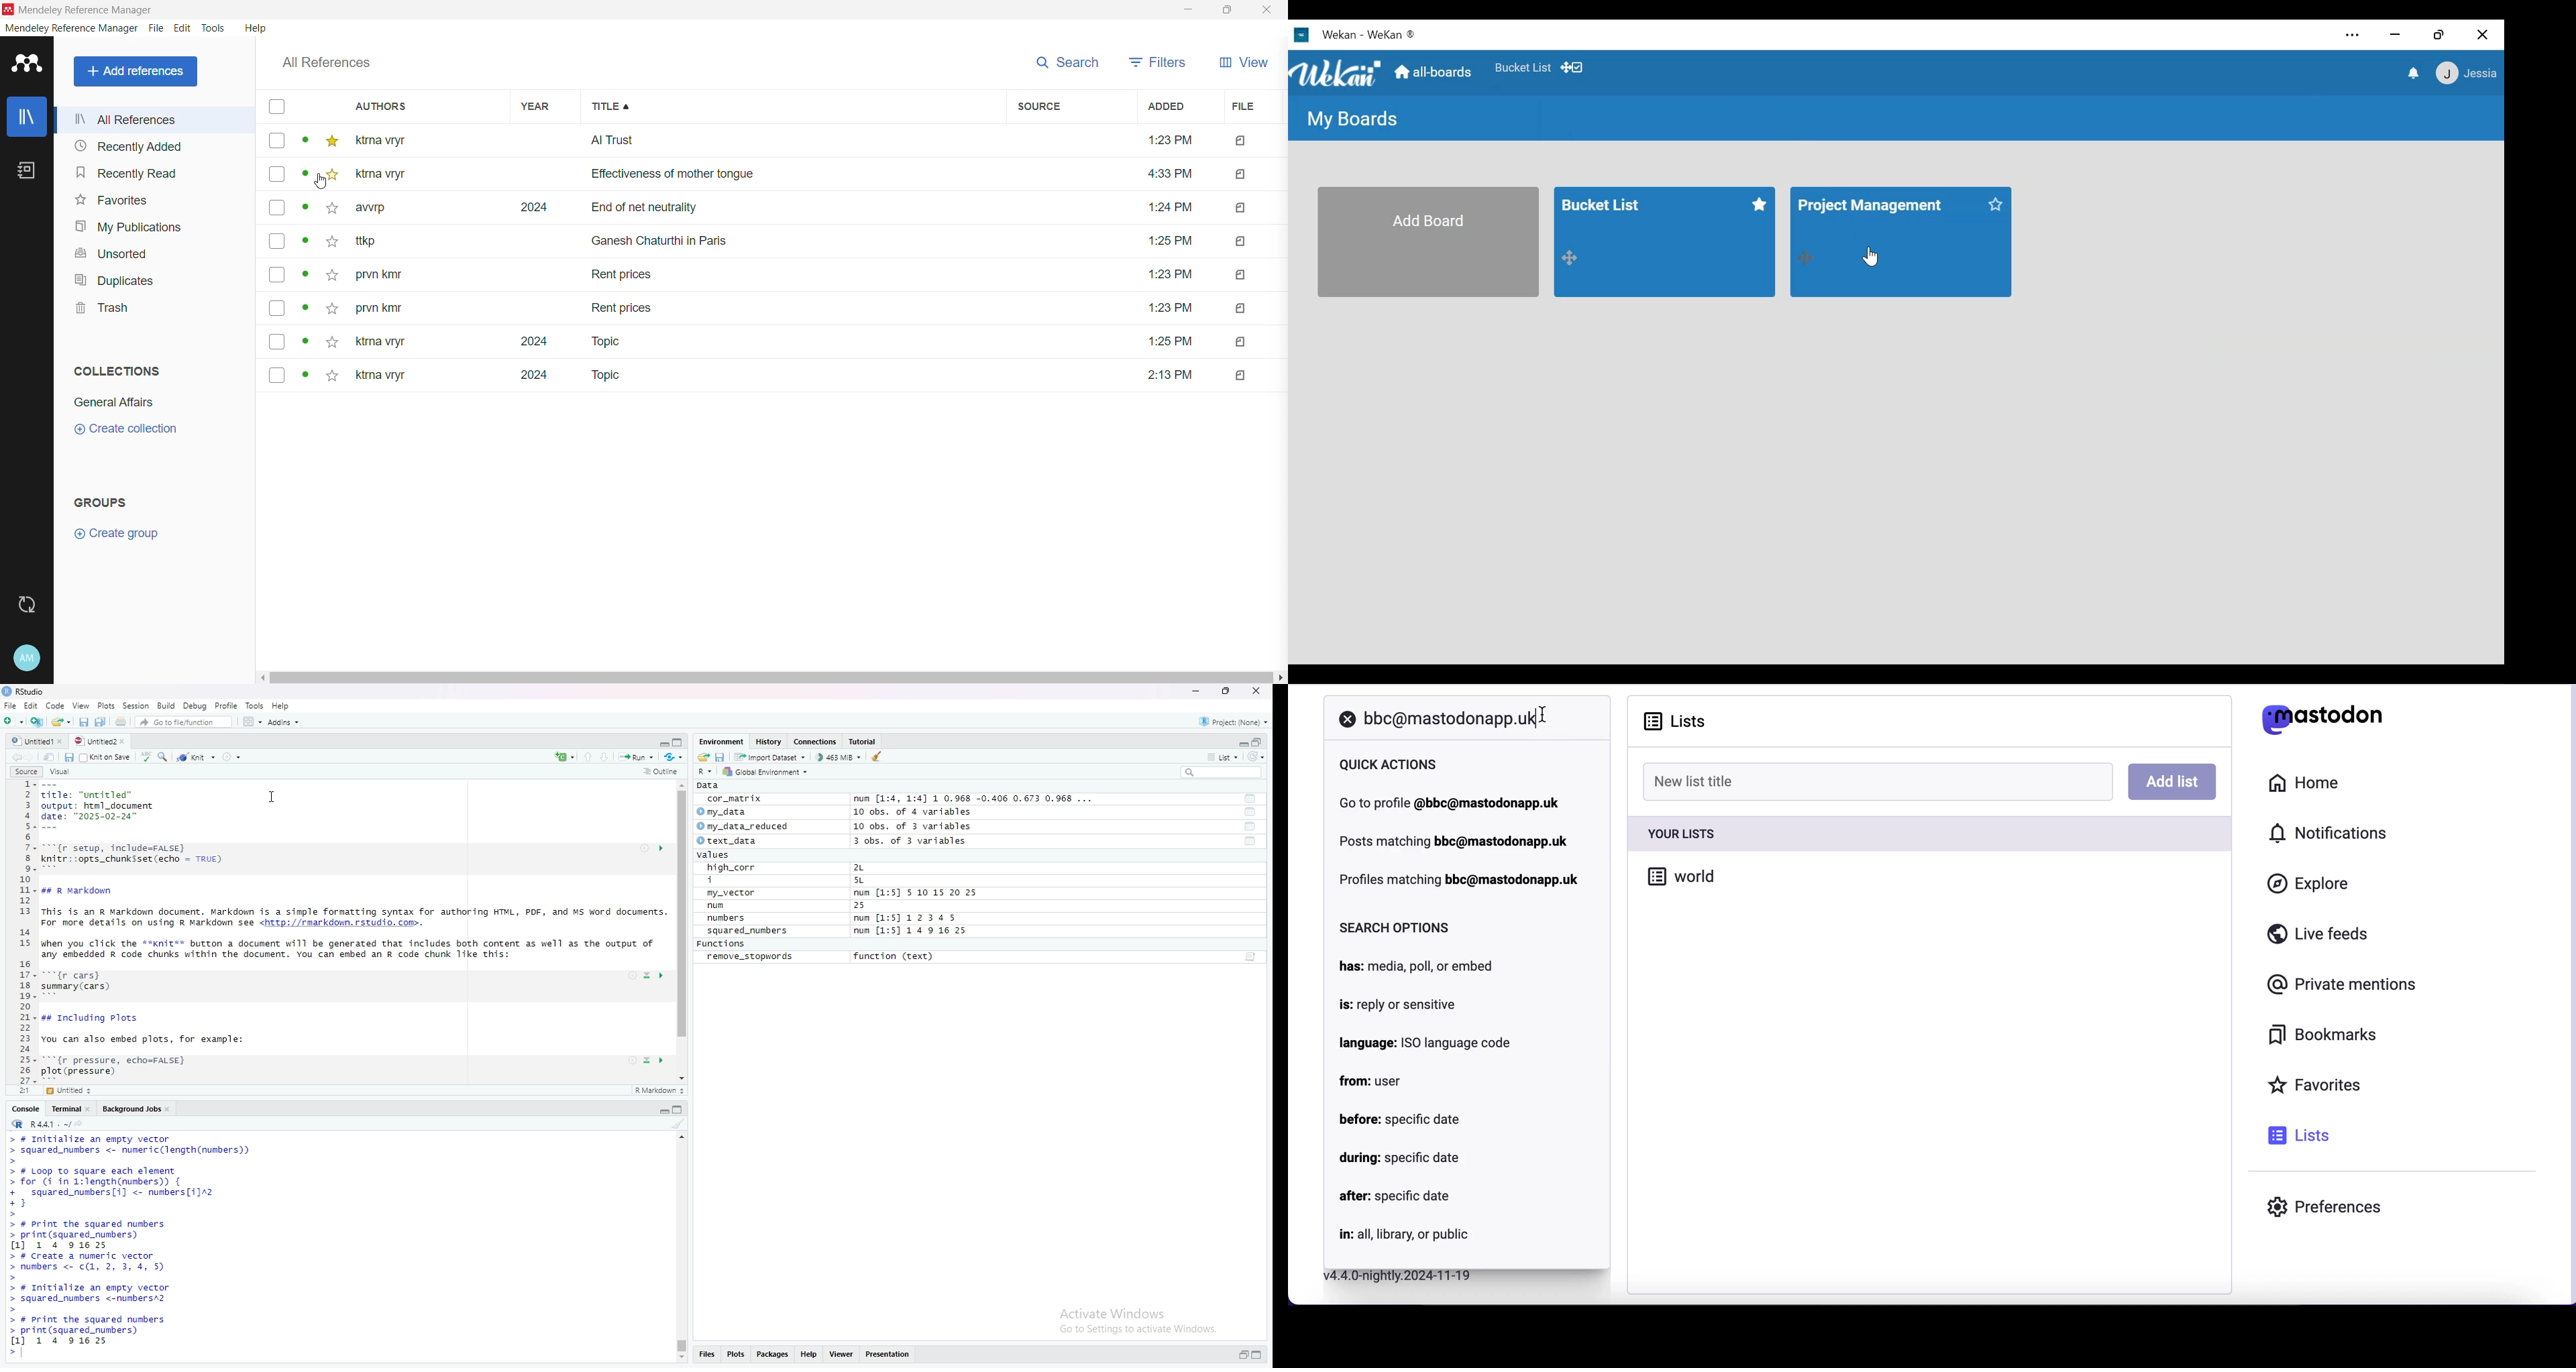 The image size is (2576, 1372). Describe the element at coordinates (2466, 73) in the screenshot. I see `member menu` at that location.